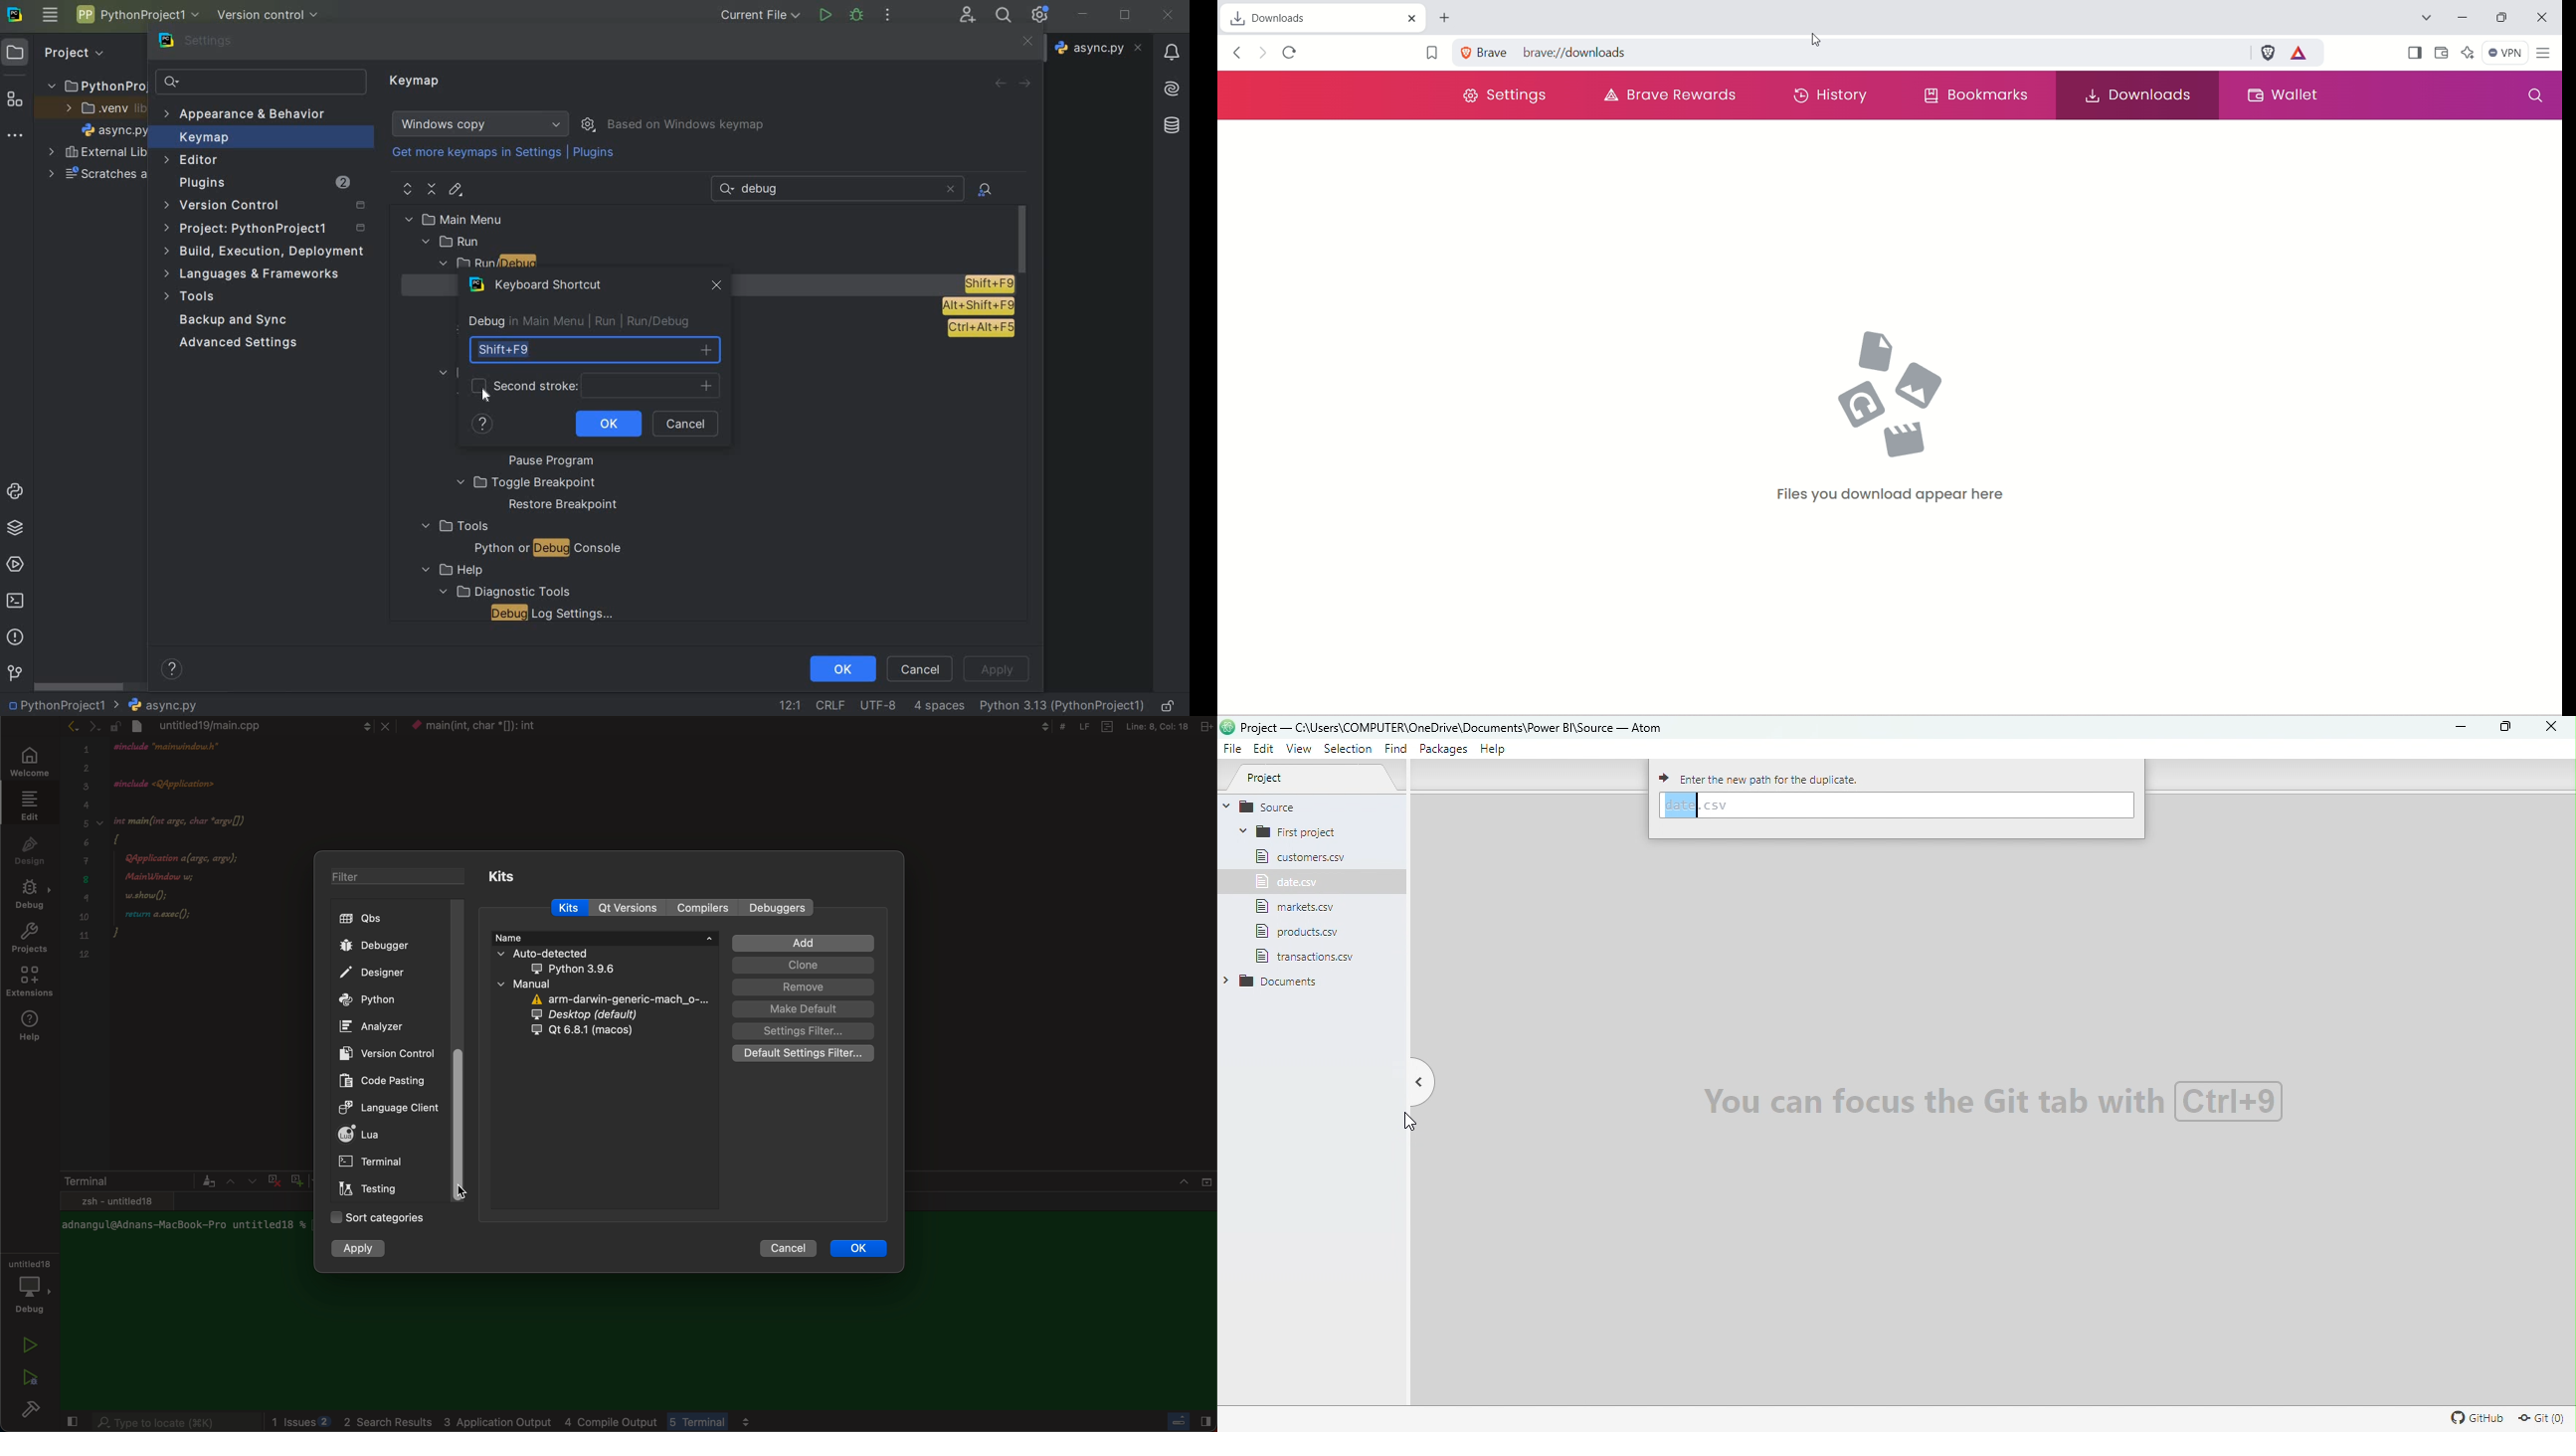 This screenshot has width=2576, height=1456. I want to click on Default settings, so click(805, 1054).